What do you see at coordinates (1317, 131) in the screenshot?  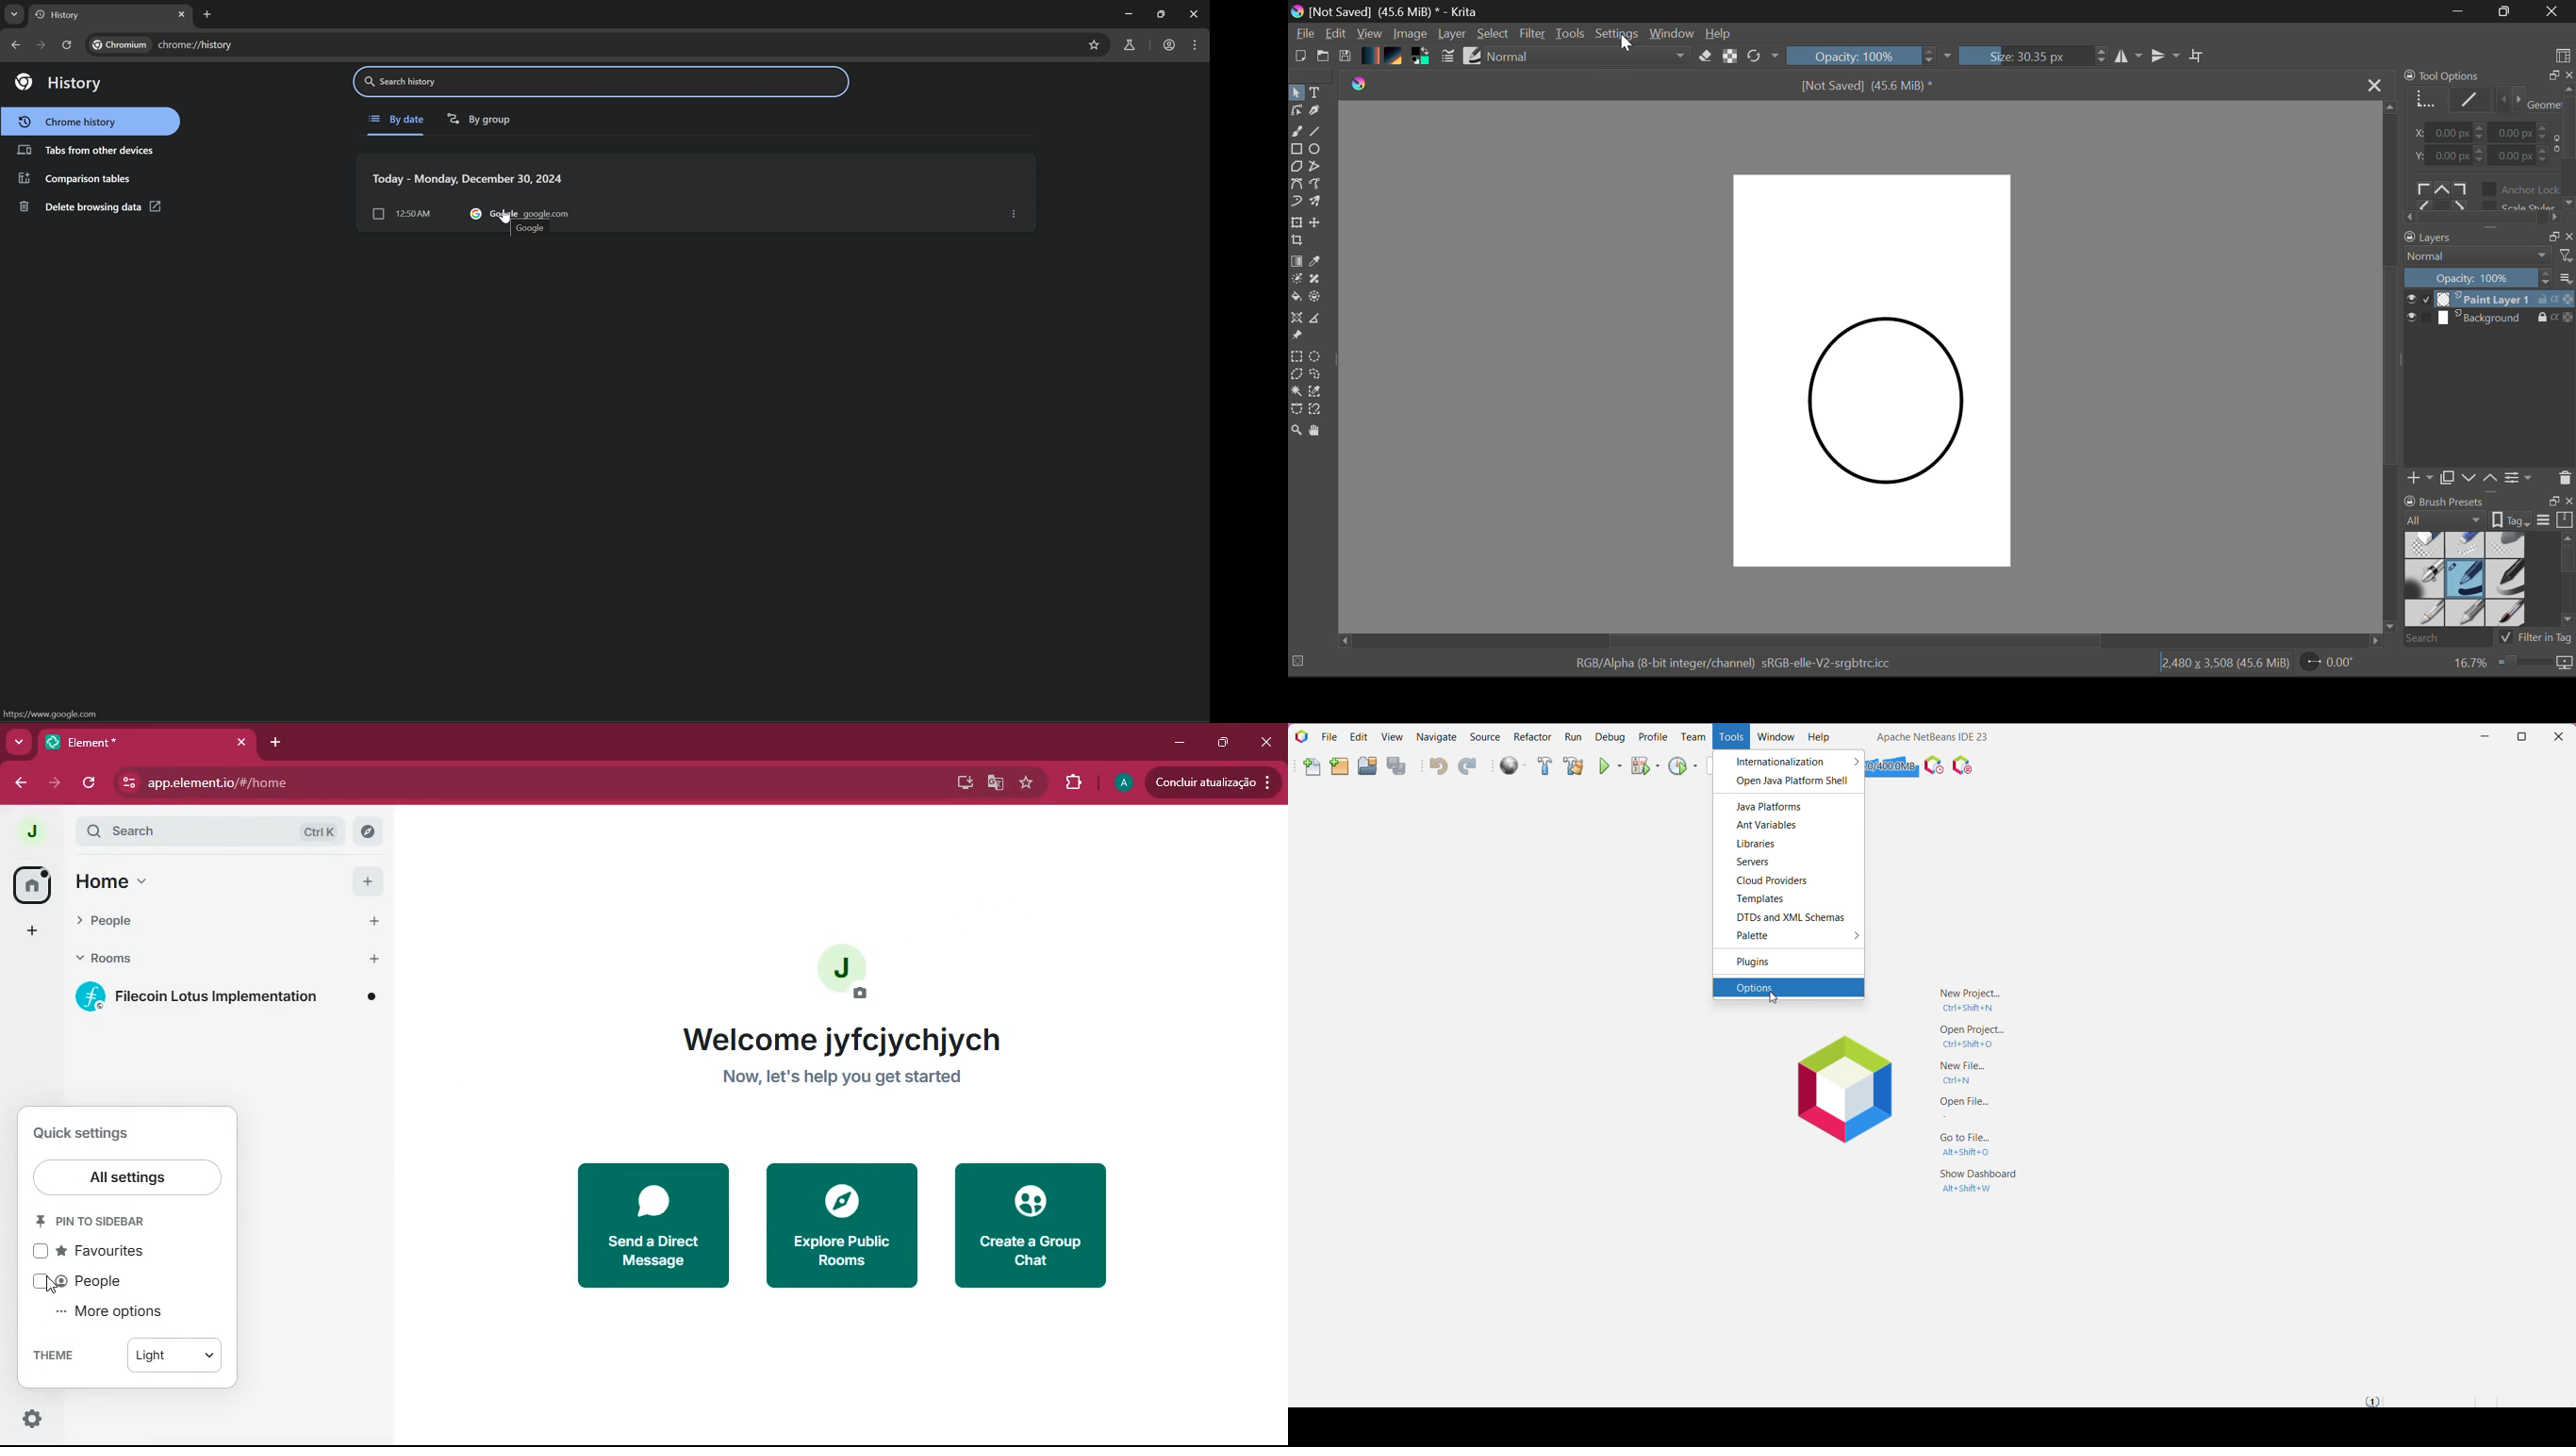 I see `Line` at bounding box center [1317, 131].